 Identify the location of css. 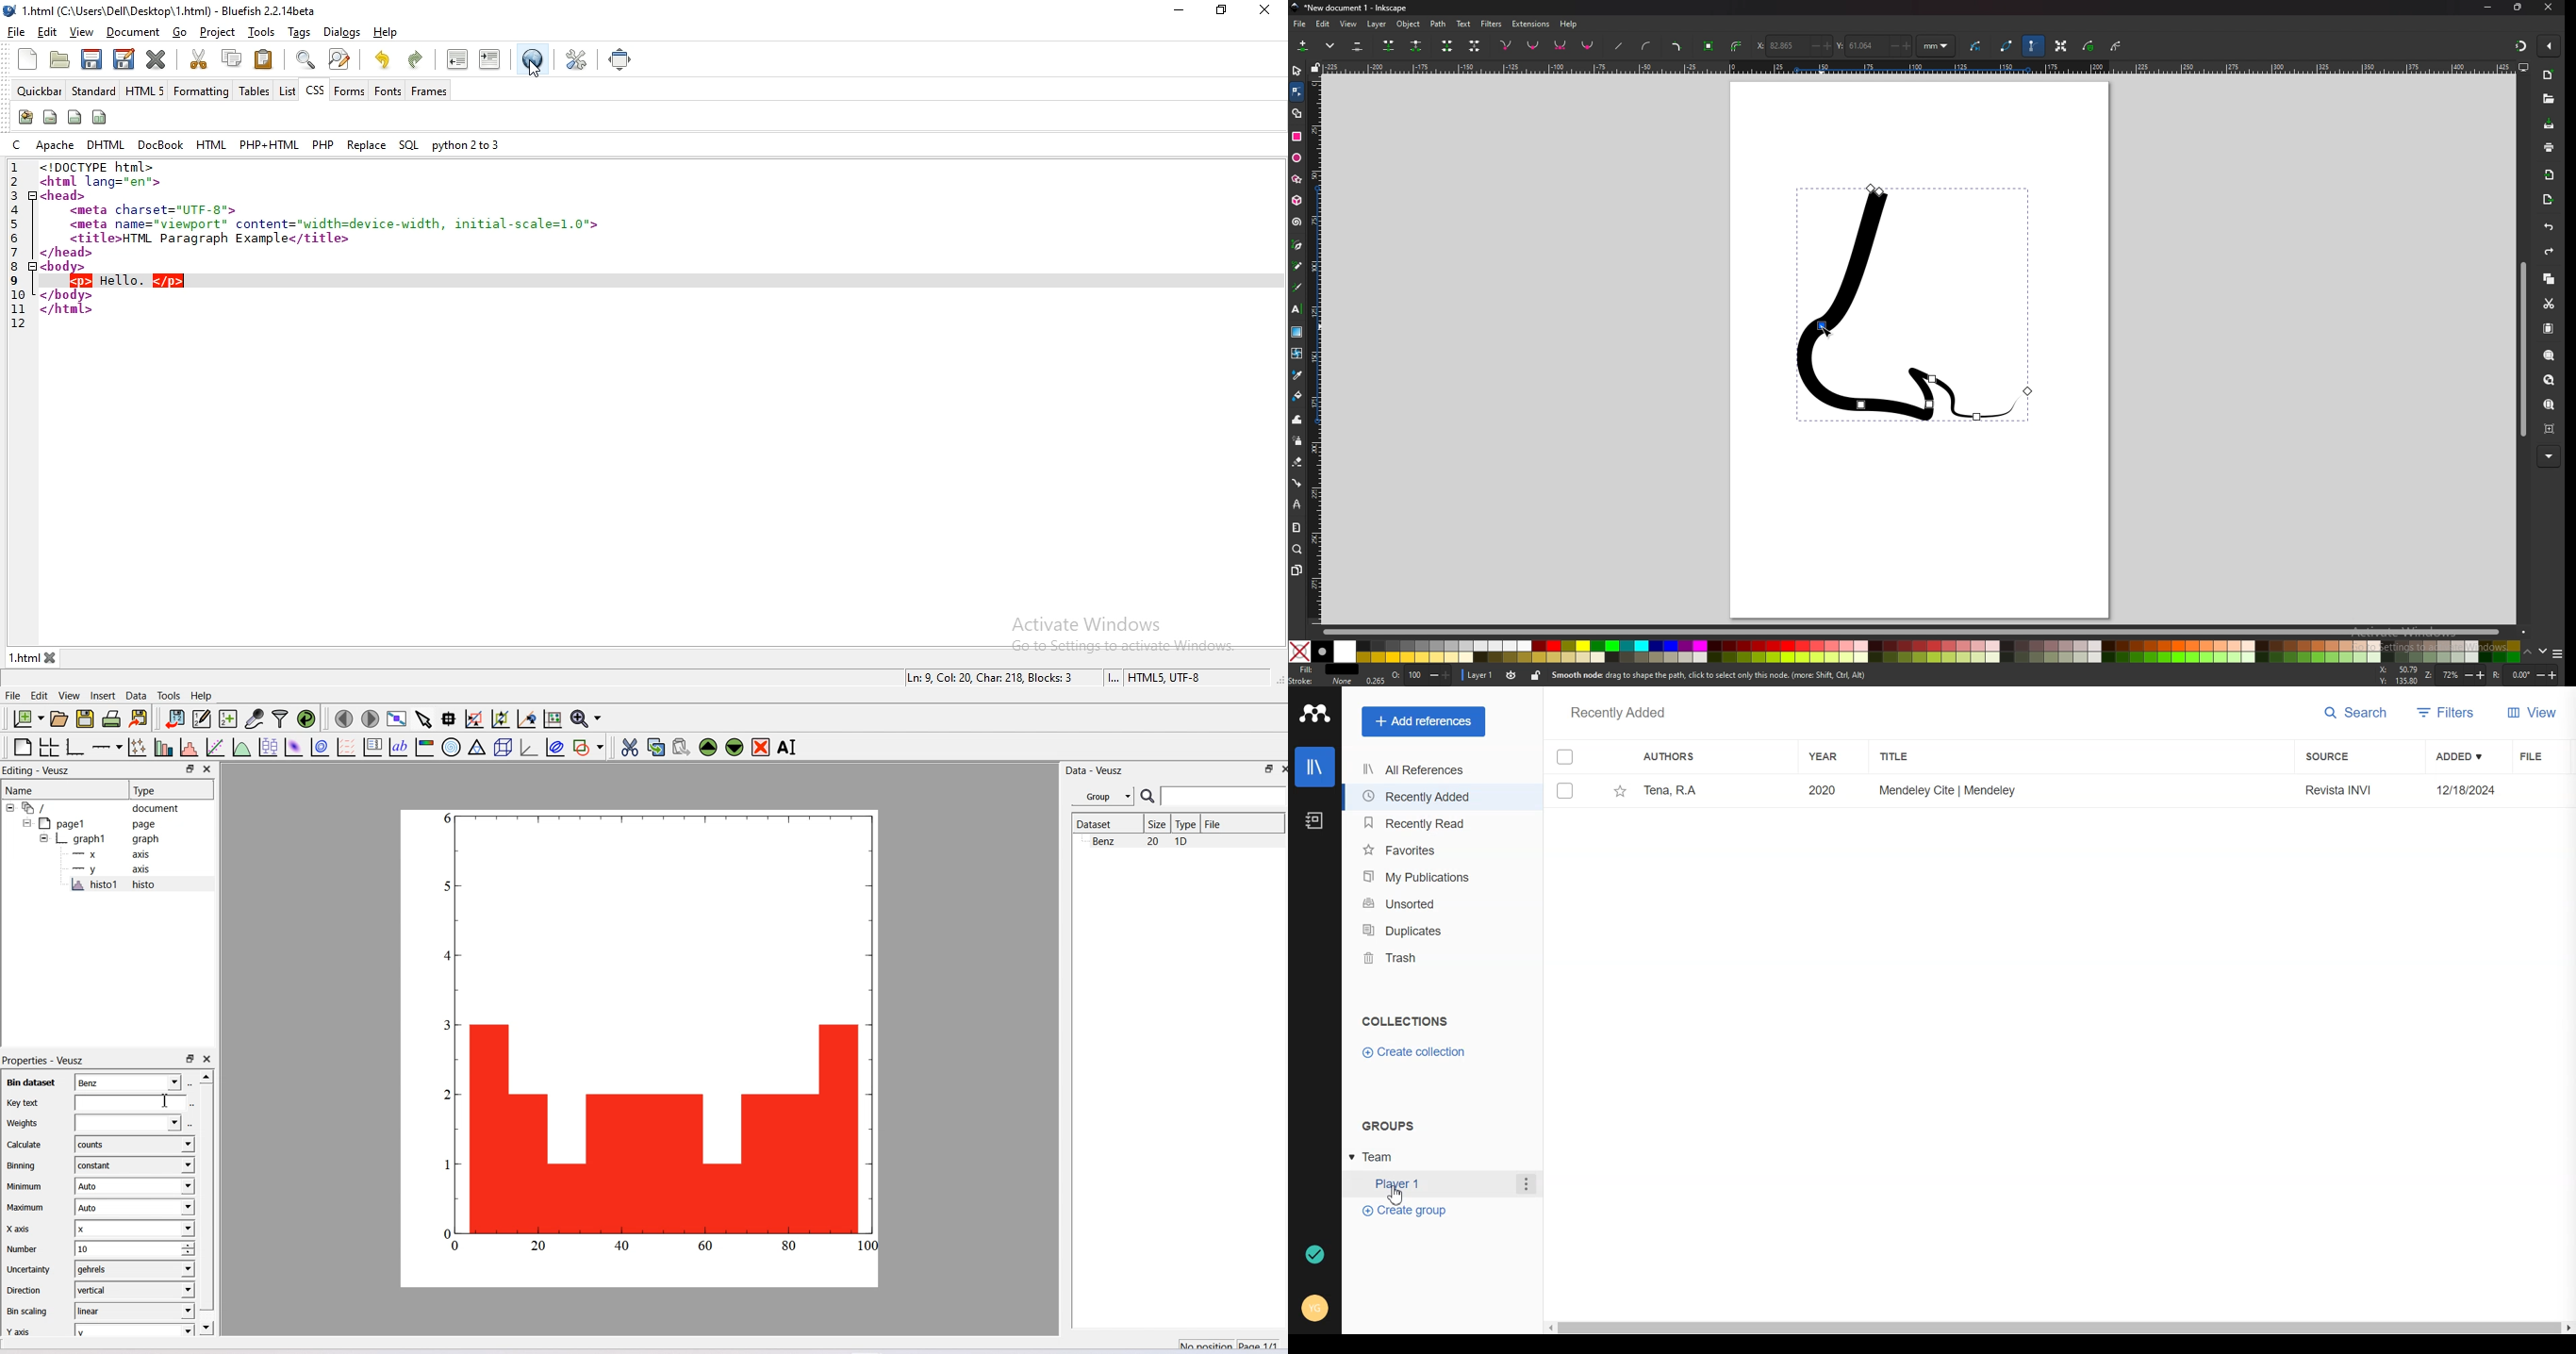
(315, 90).